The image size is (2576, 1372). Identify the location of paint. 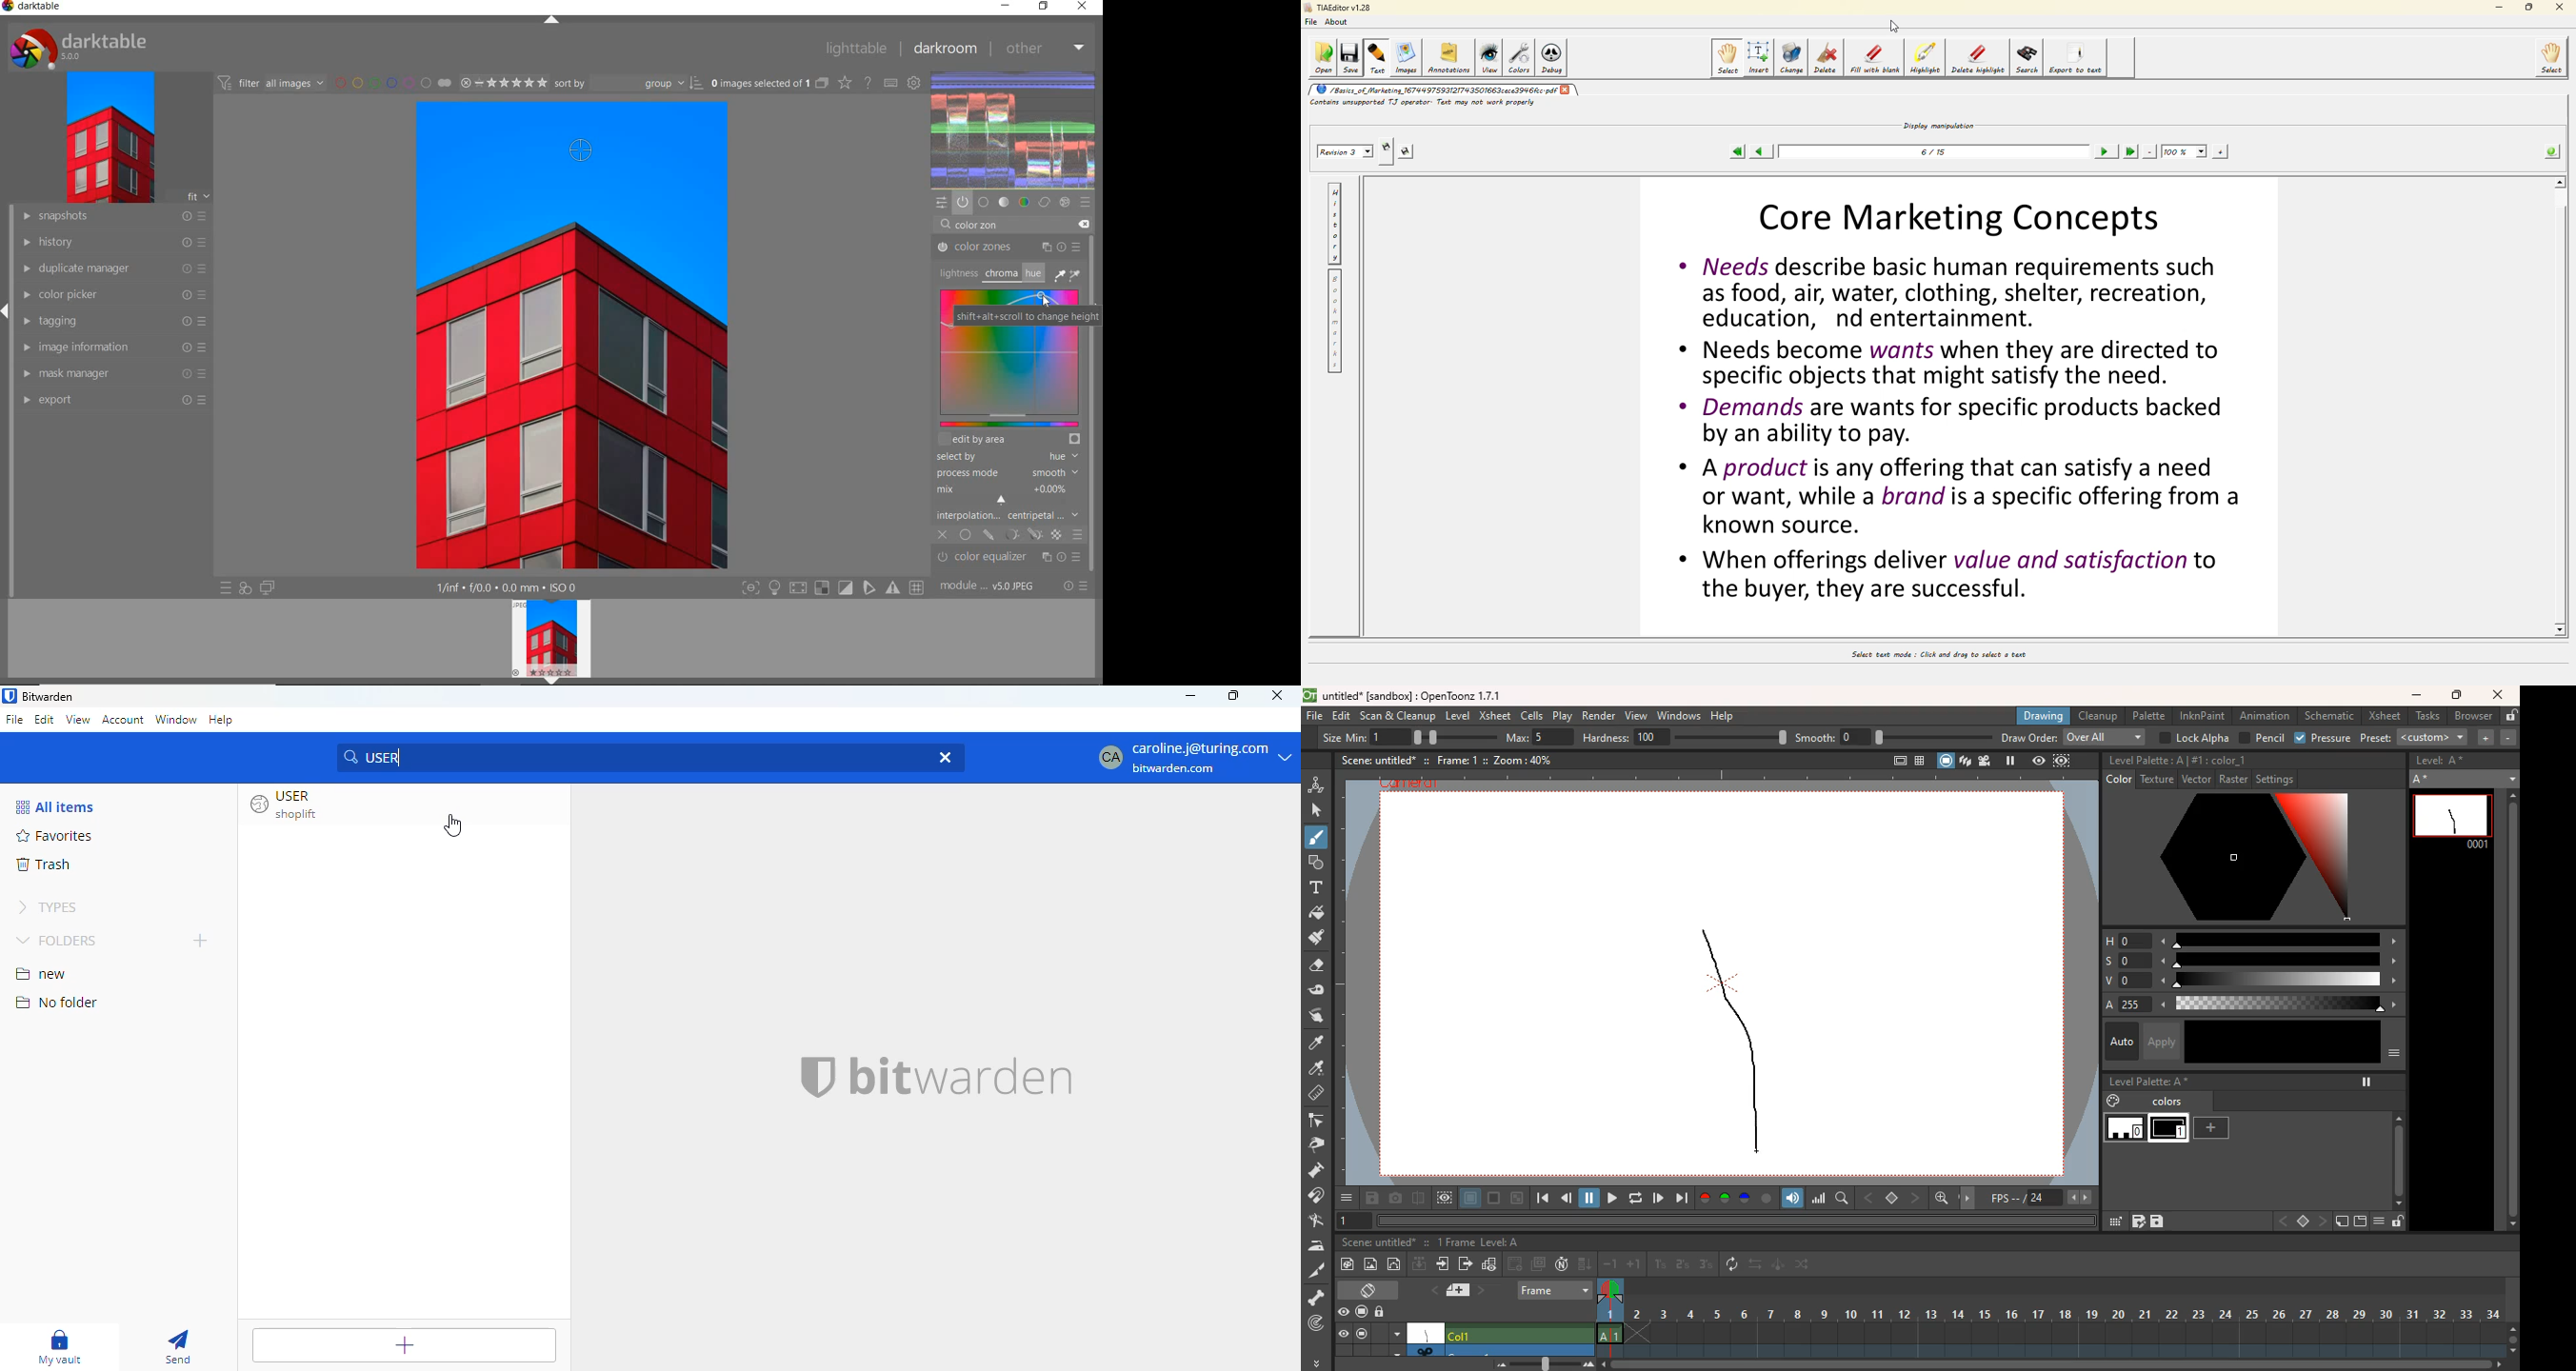
(1318, 941).